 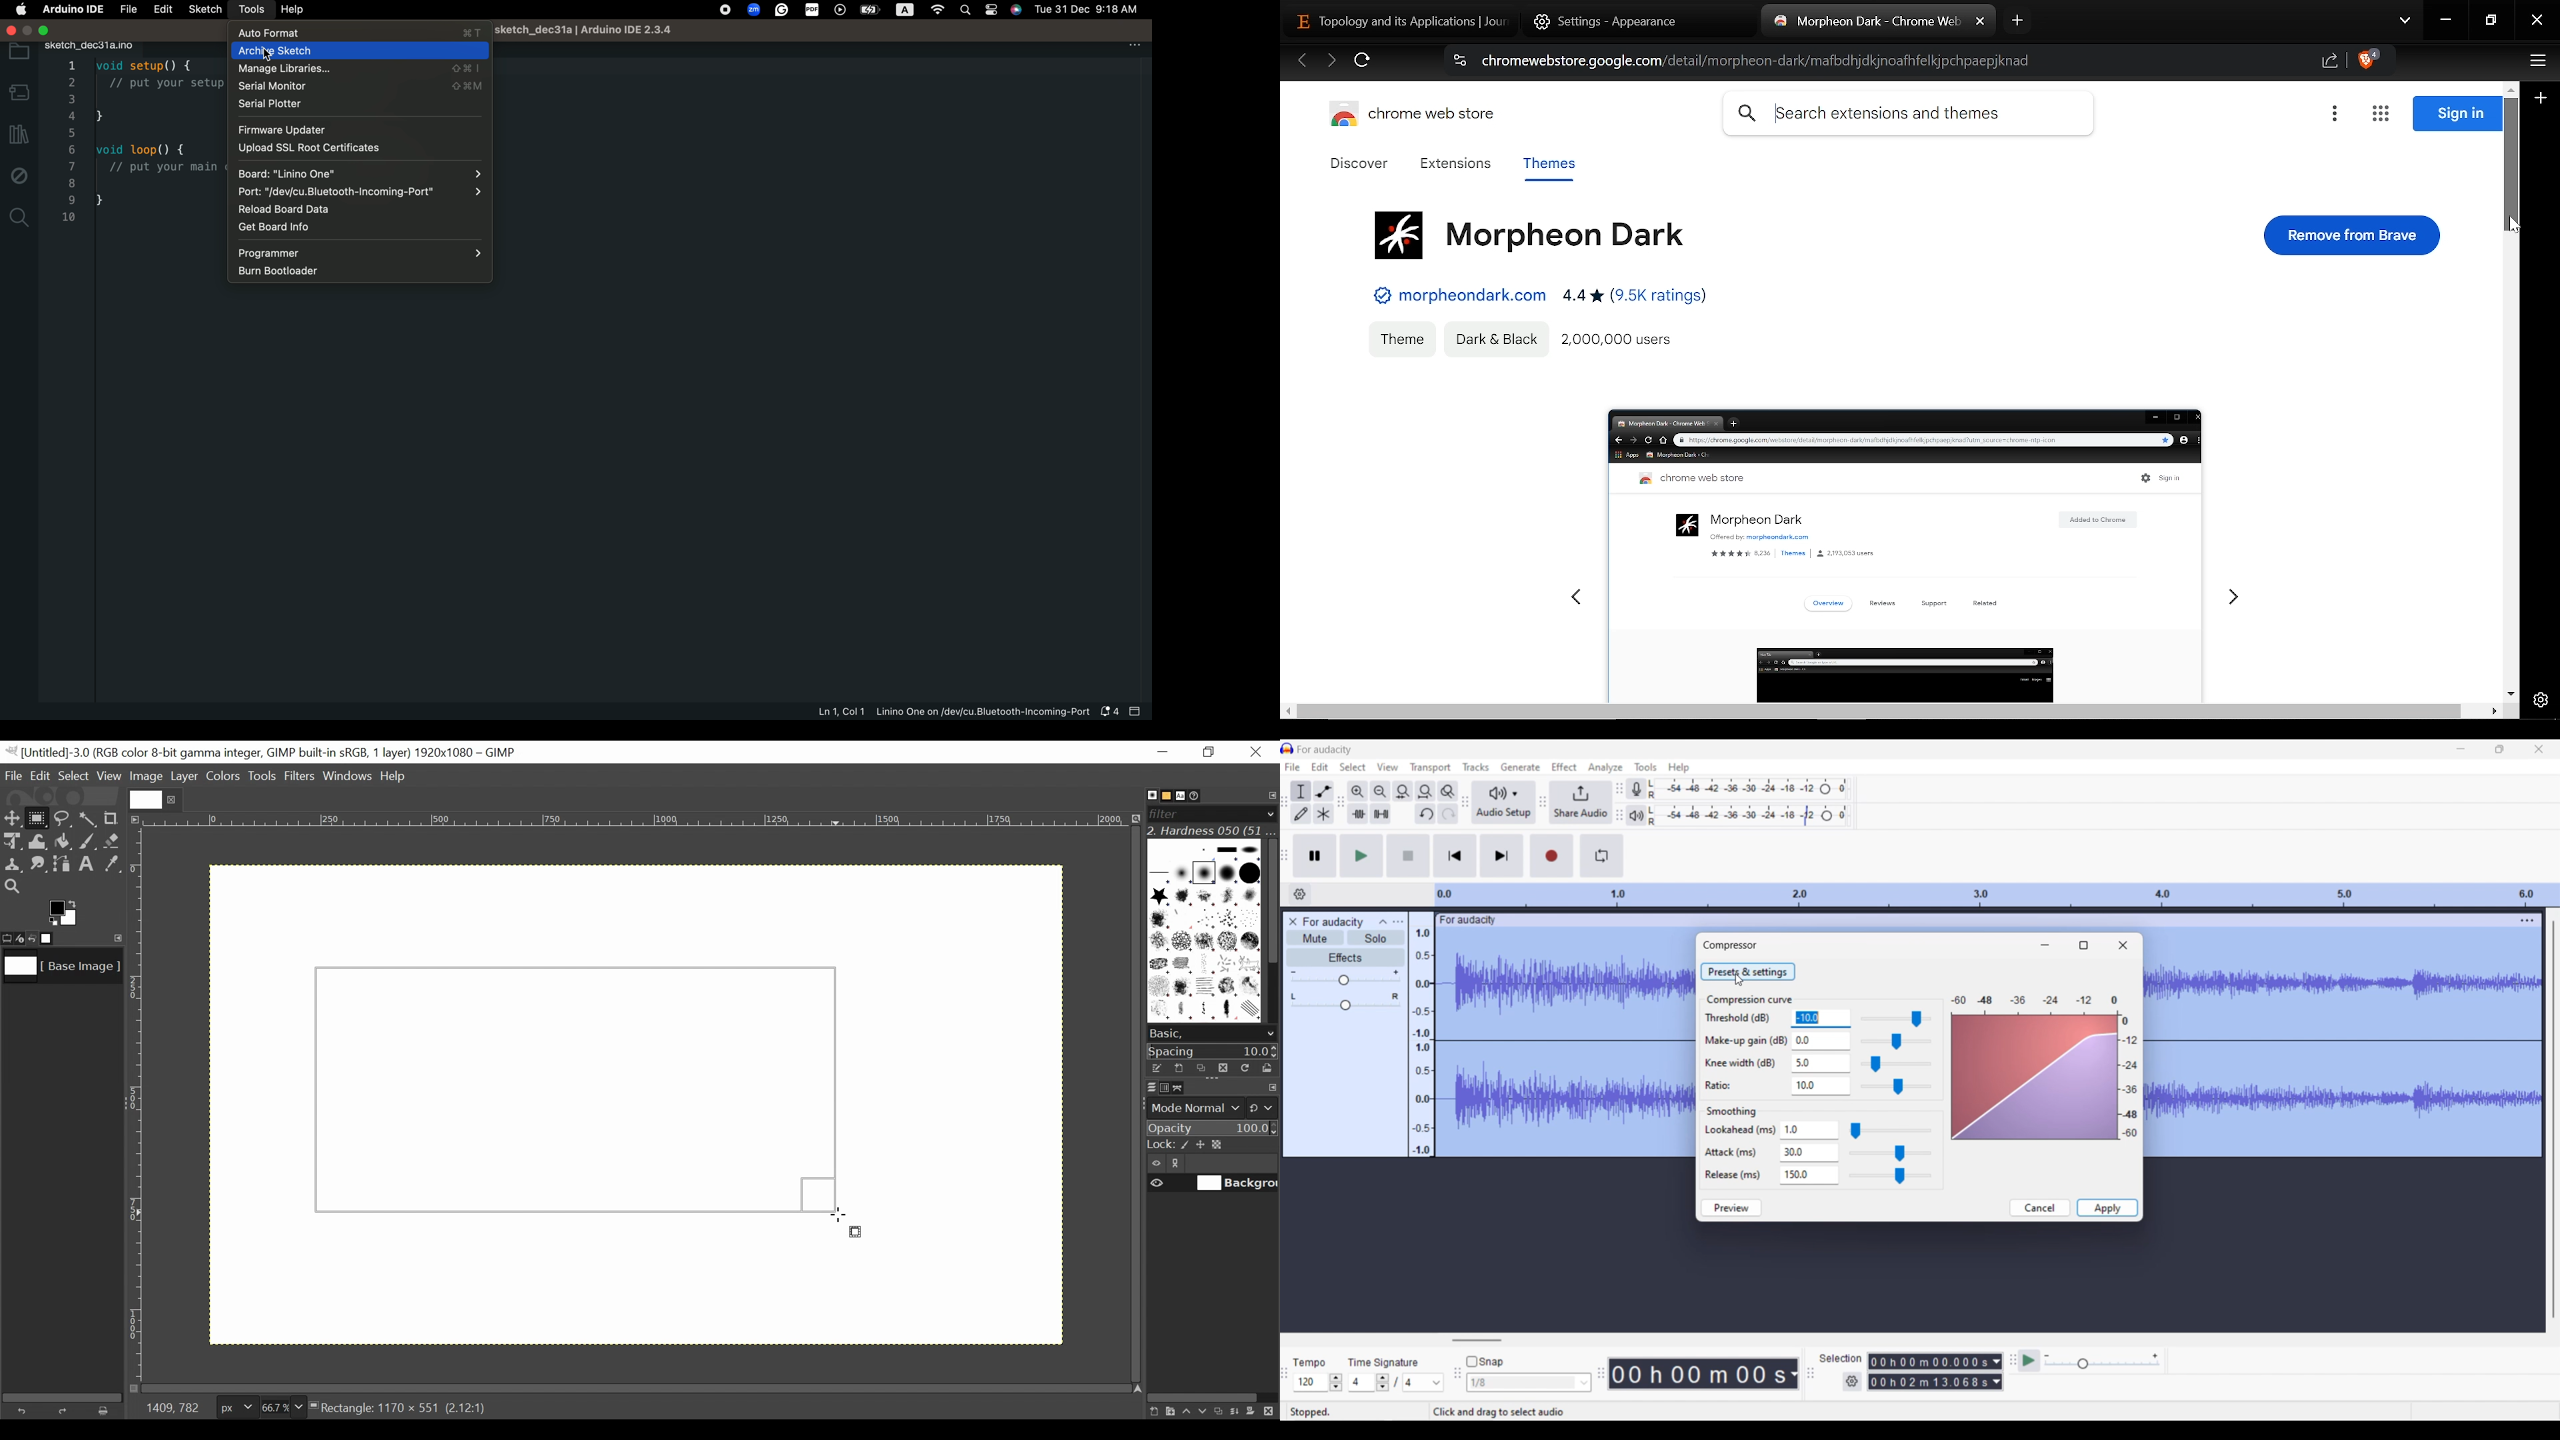 What do you see at coordinates (1211, 1107) in the screenshot?
I see `mode normal` at bounding box center [1211, 1107].